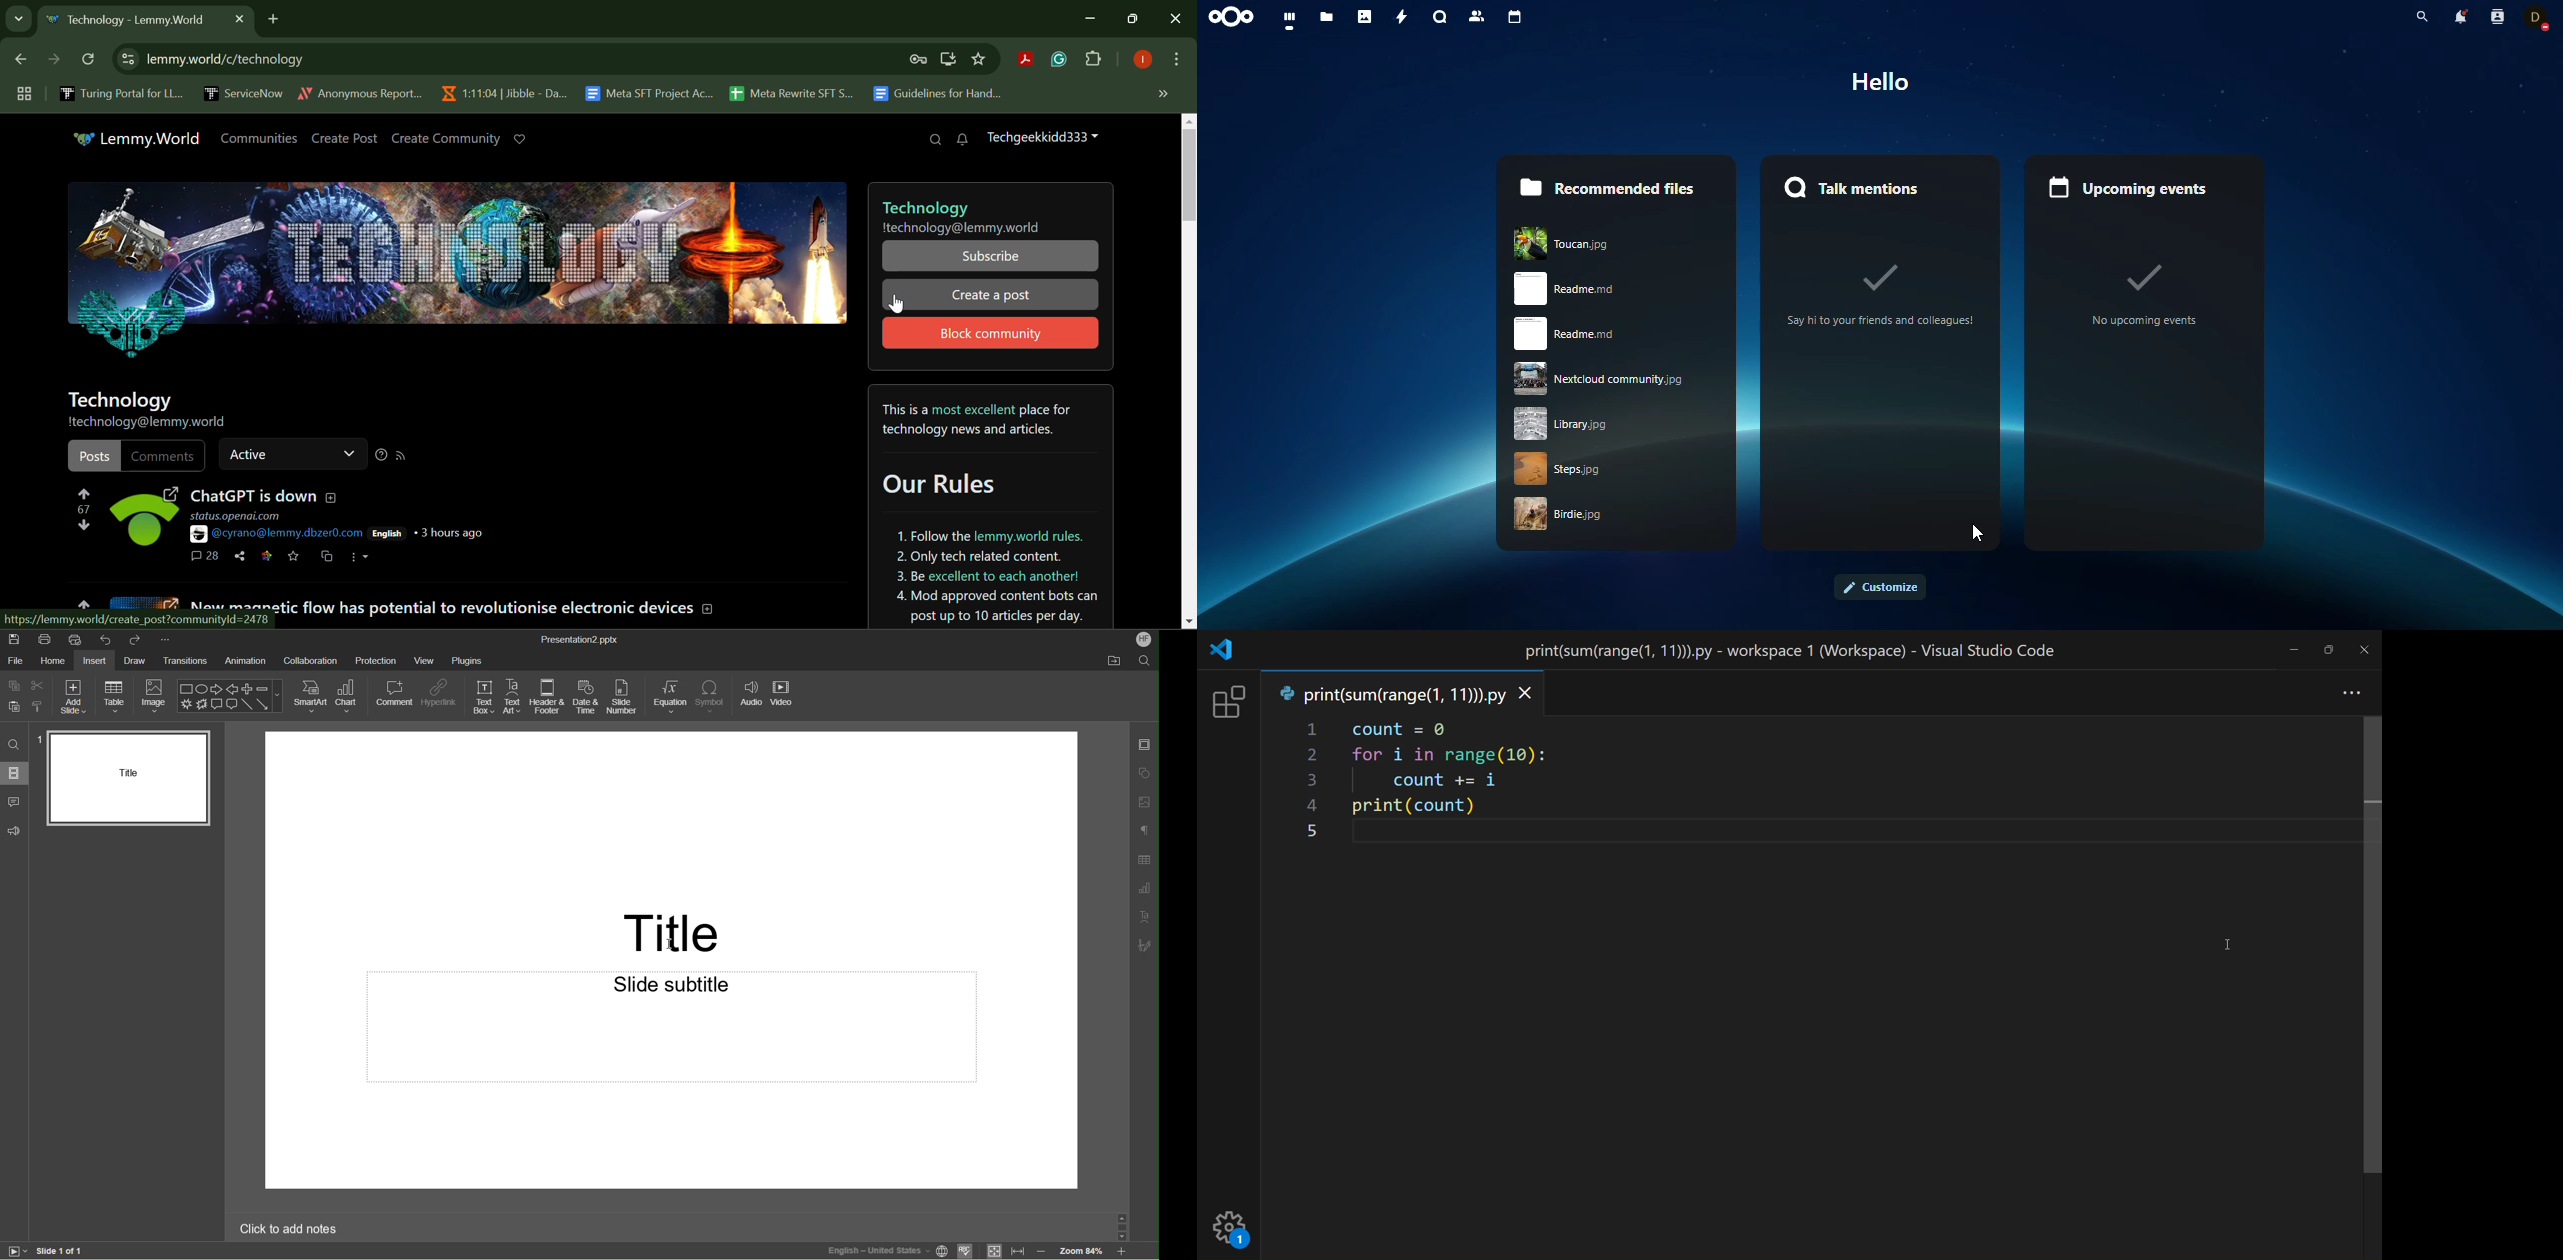 This screenshot has height=1260, width=2576. Describe the element at coordinates (16, 707) in the screenshot. I see `paste` at that location.